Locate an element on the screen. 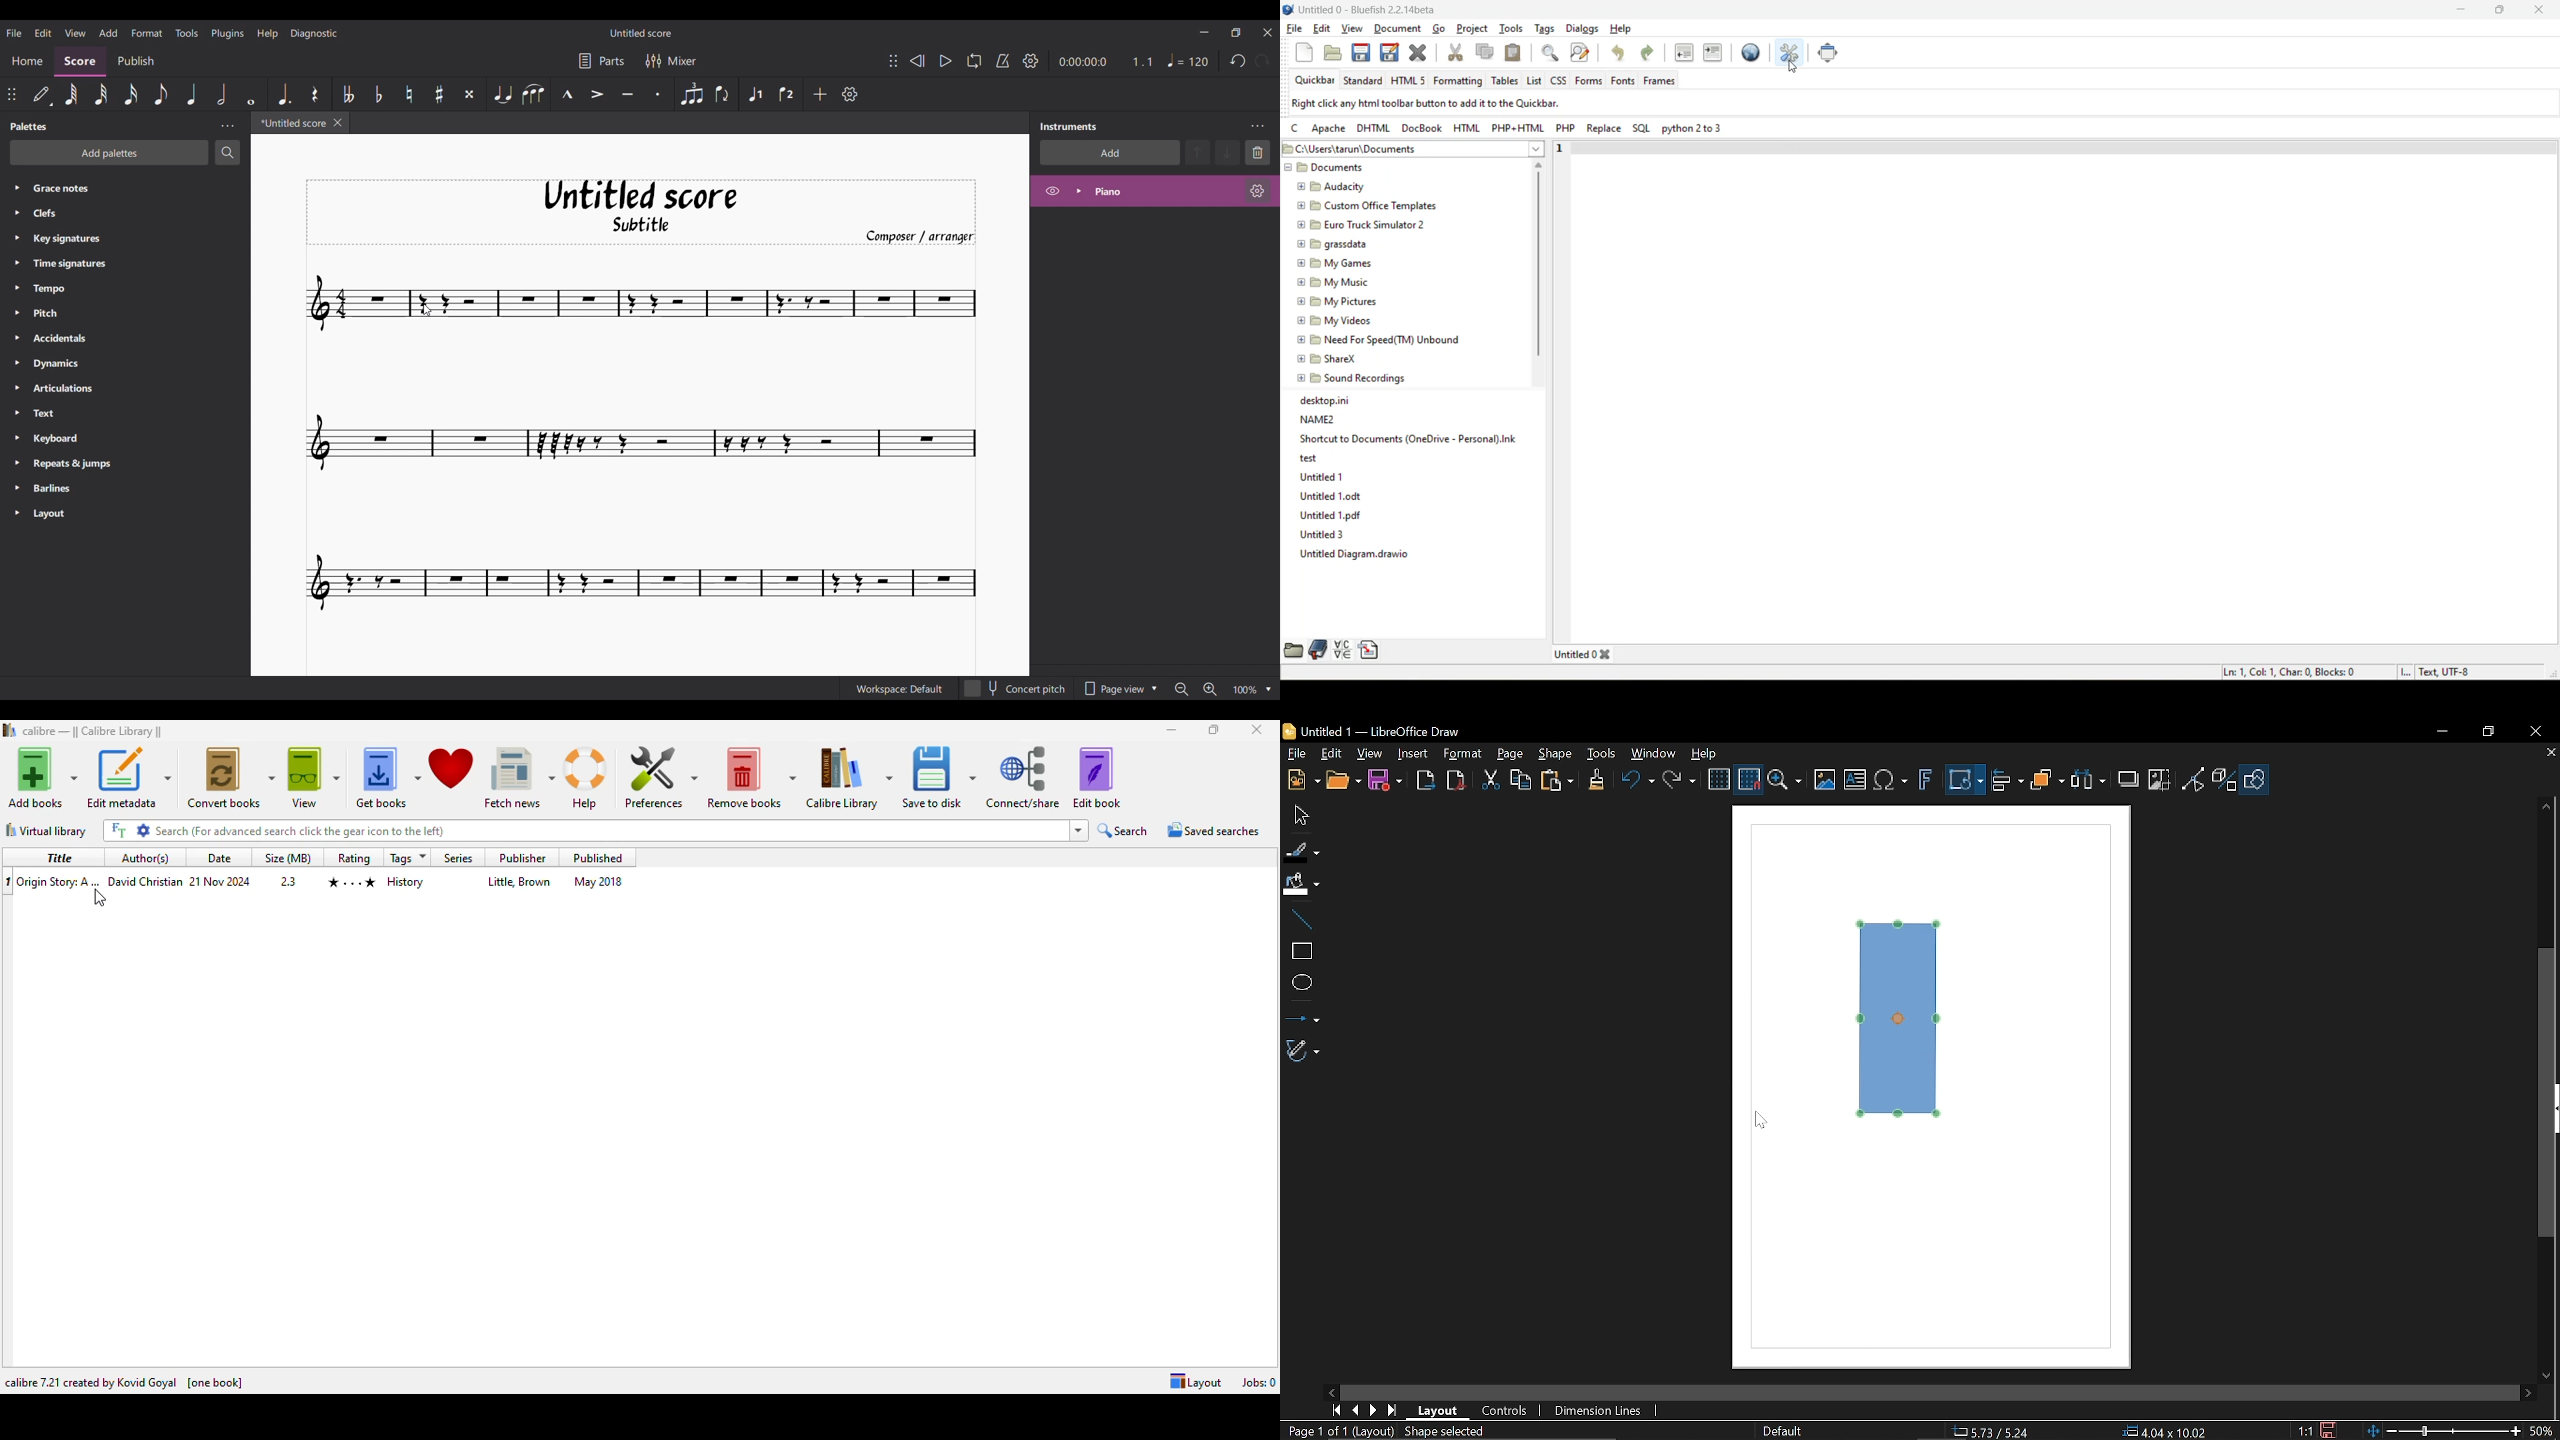 The width and height of the screenshot is (2576, 1456). Align is located at coordinates (2008, 783).